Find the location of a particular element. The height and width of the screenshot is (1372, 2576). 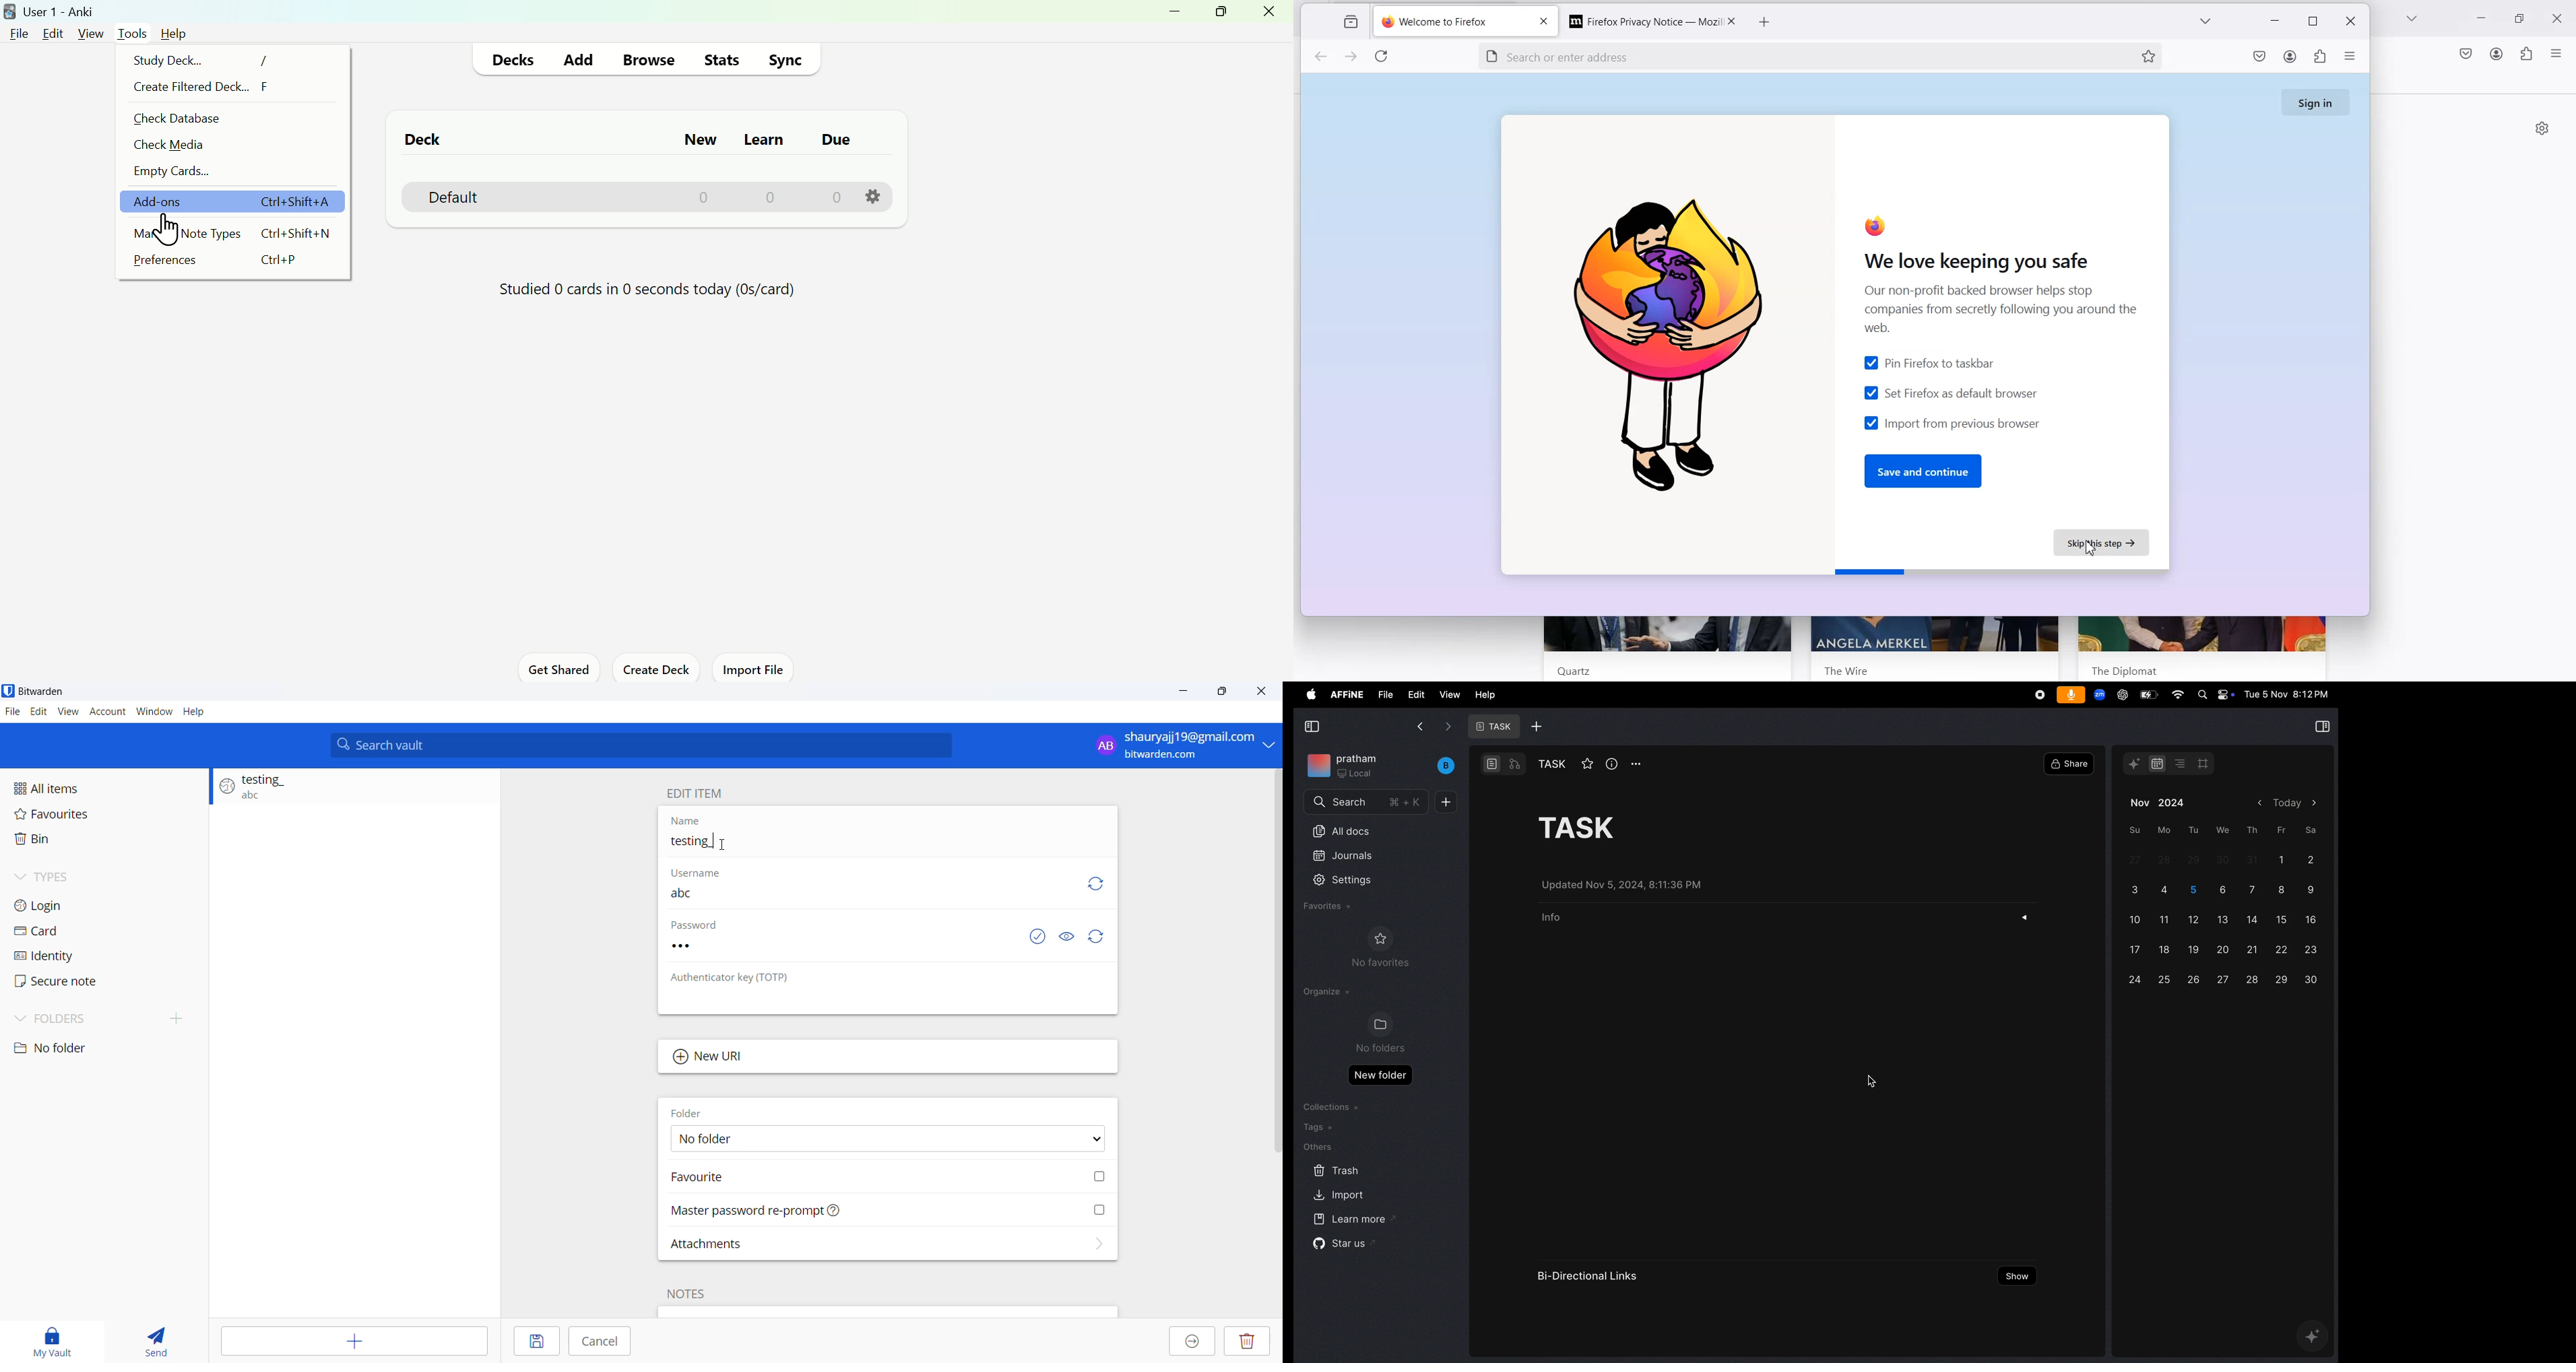

Progress is located at coordinates (640, 289).